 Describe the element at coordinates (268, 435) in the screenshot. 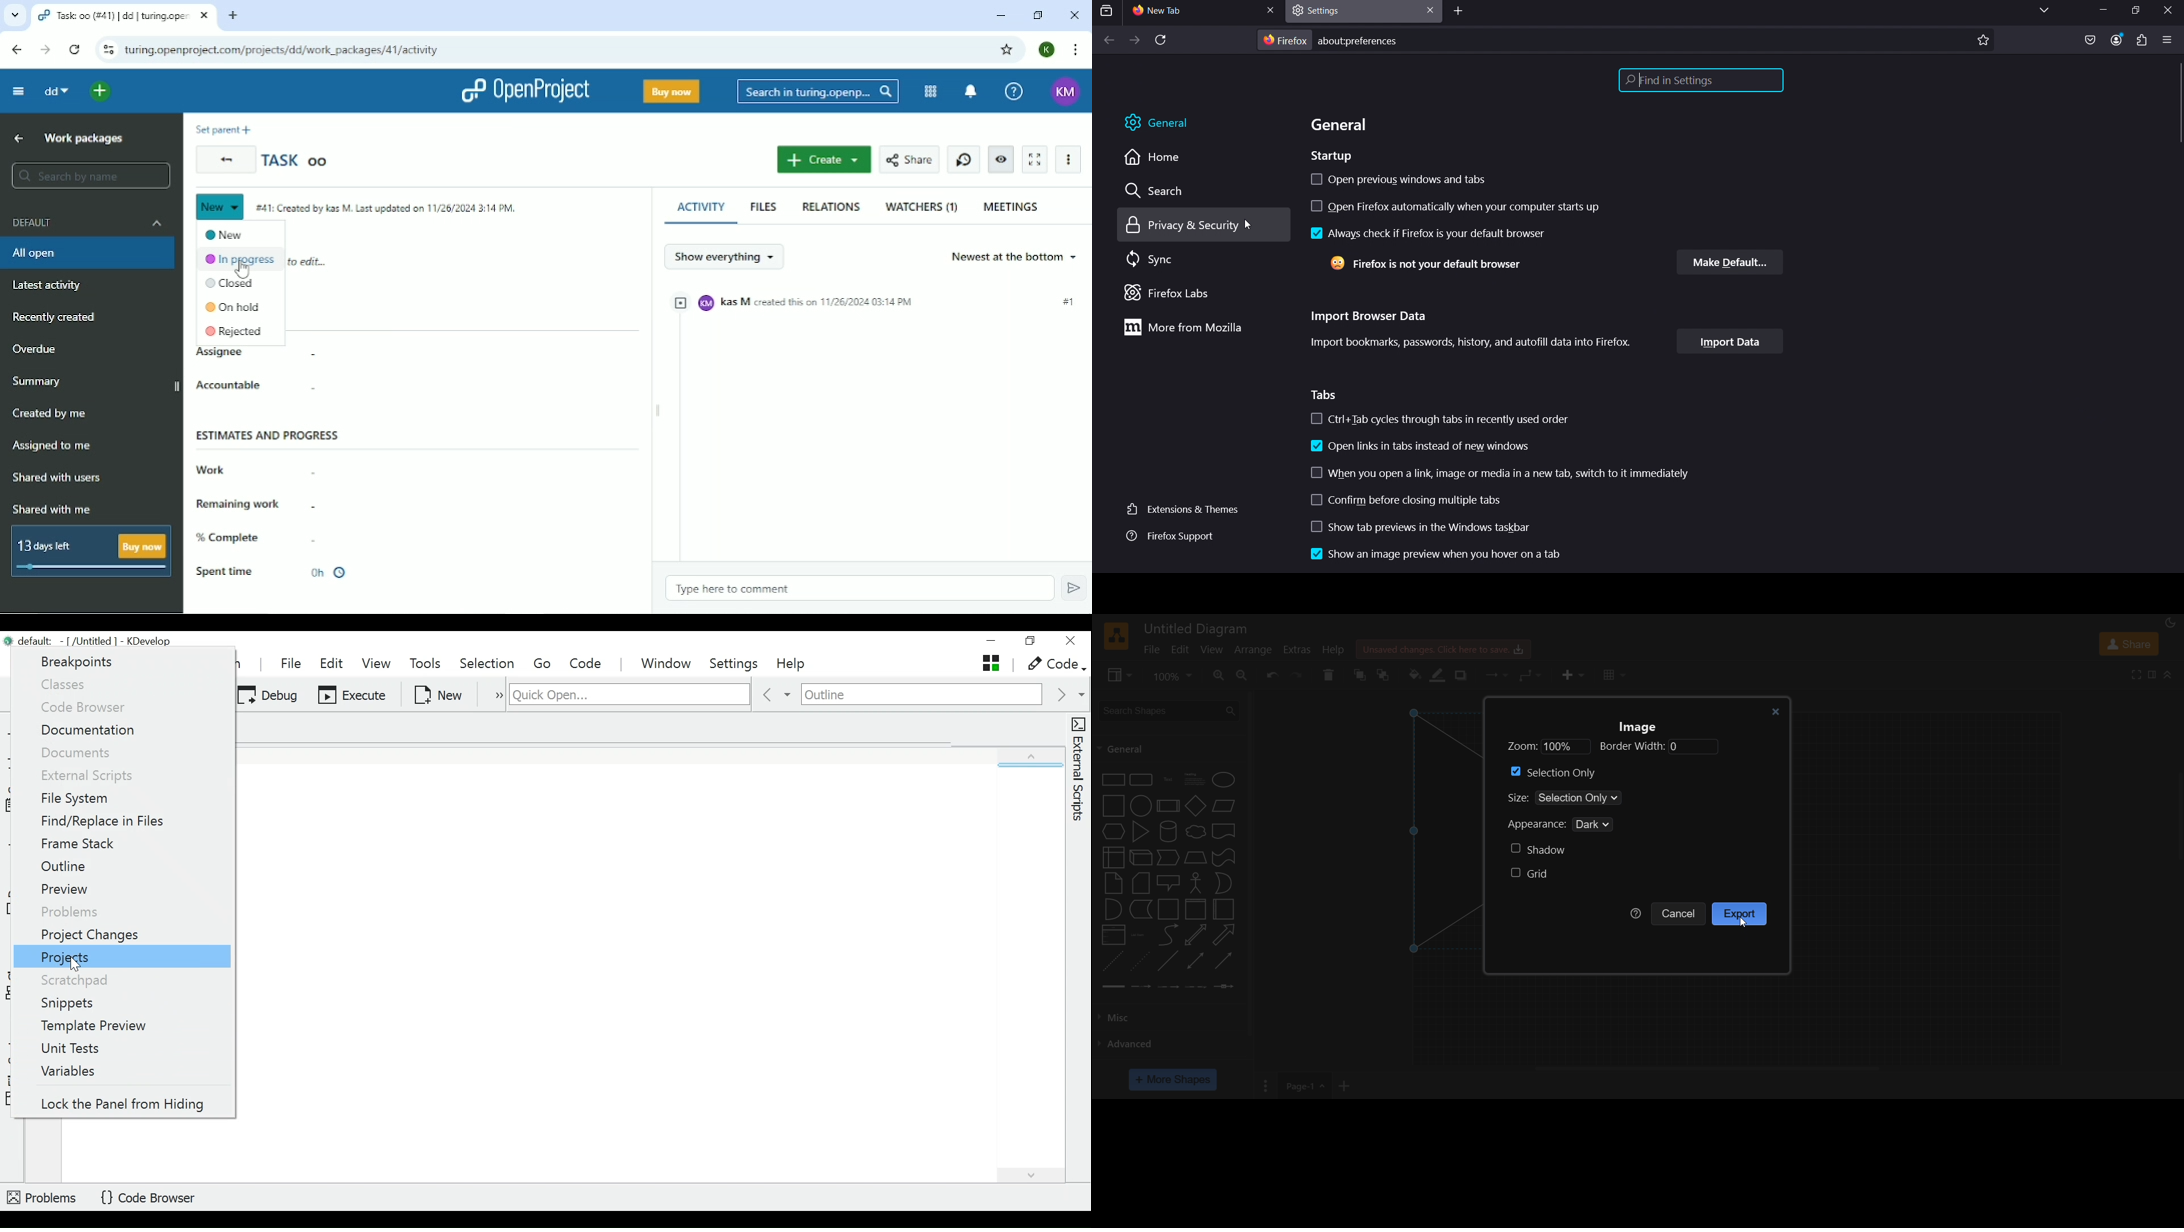

I see `Estimates and progress` at that location.